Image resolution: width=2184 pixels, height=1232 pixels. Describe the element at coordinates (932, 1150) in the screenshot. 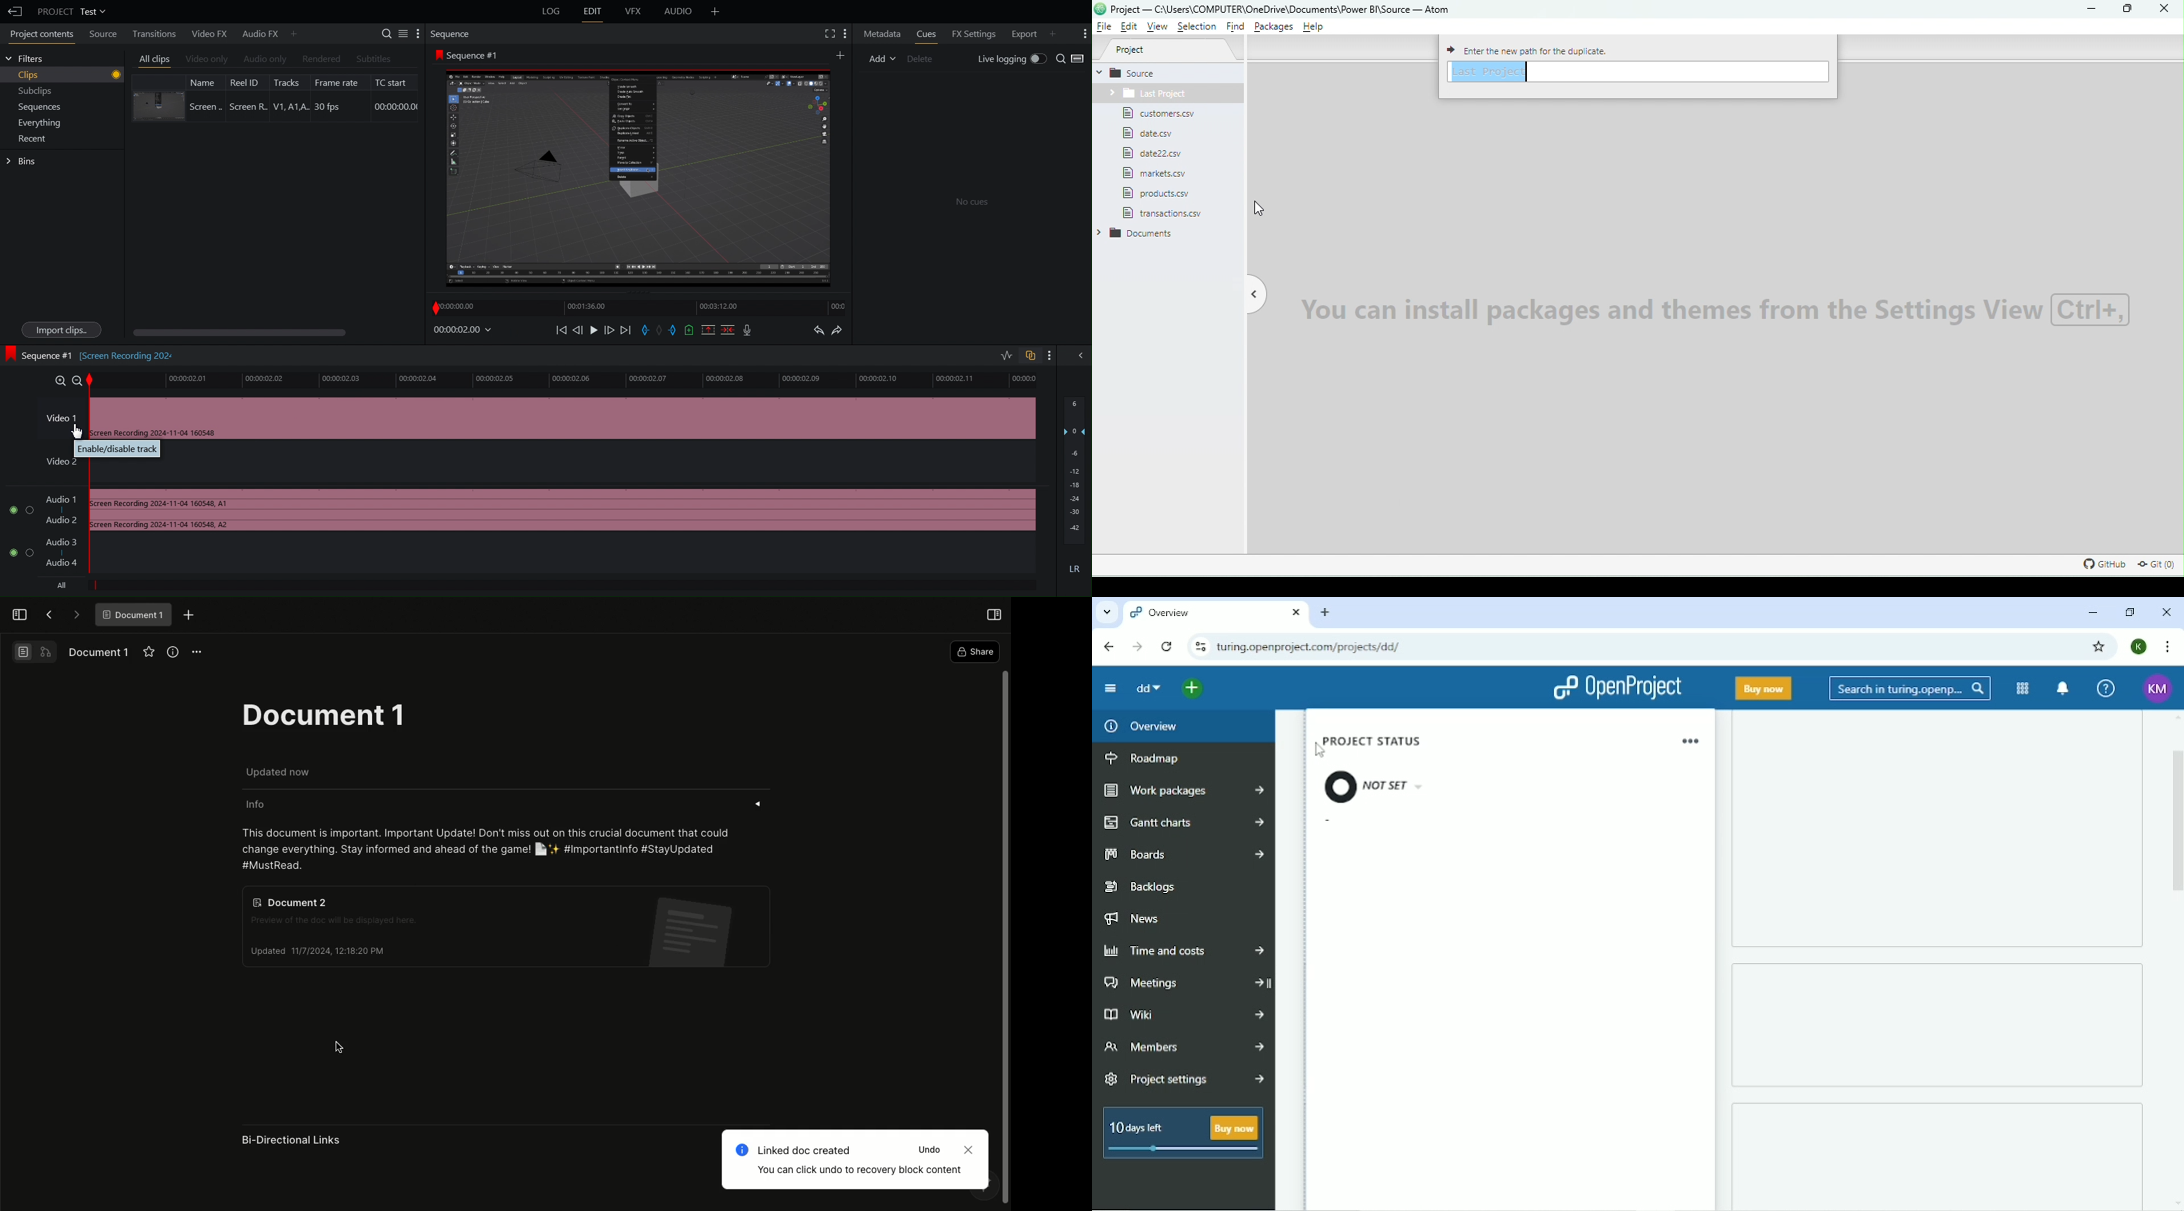

I see `Undo` at that location.